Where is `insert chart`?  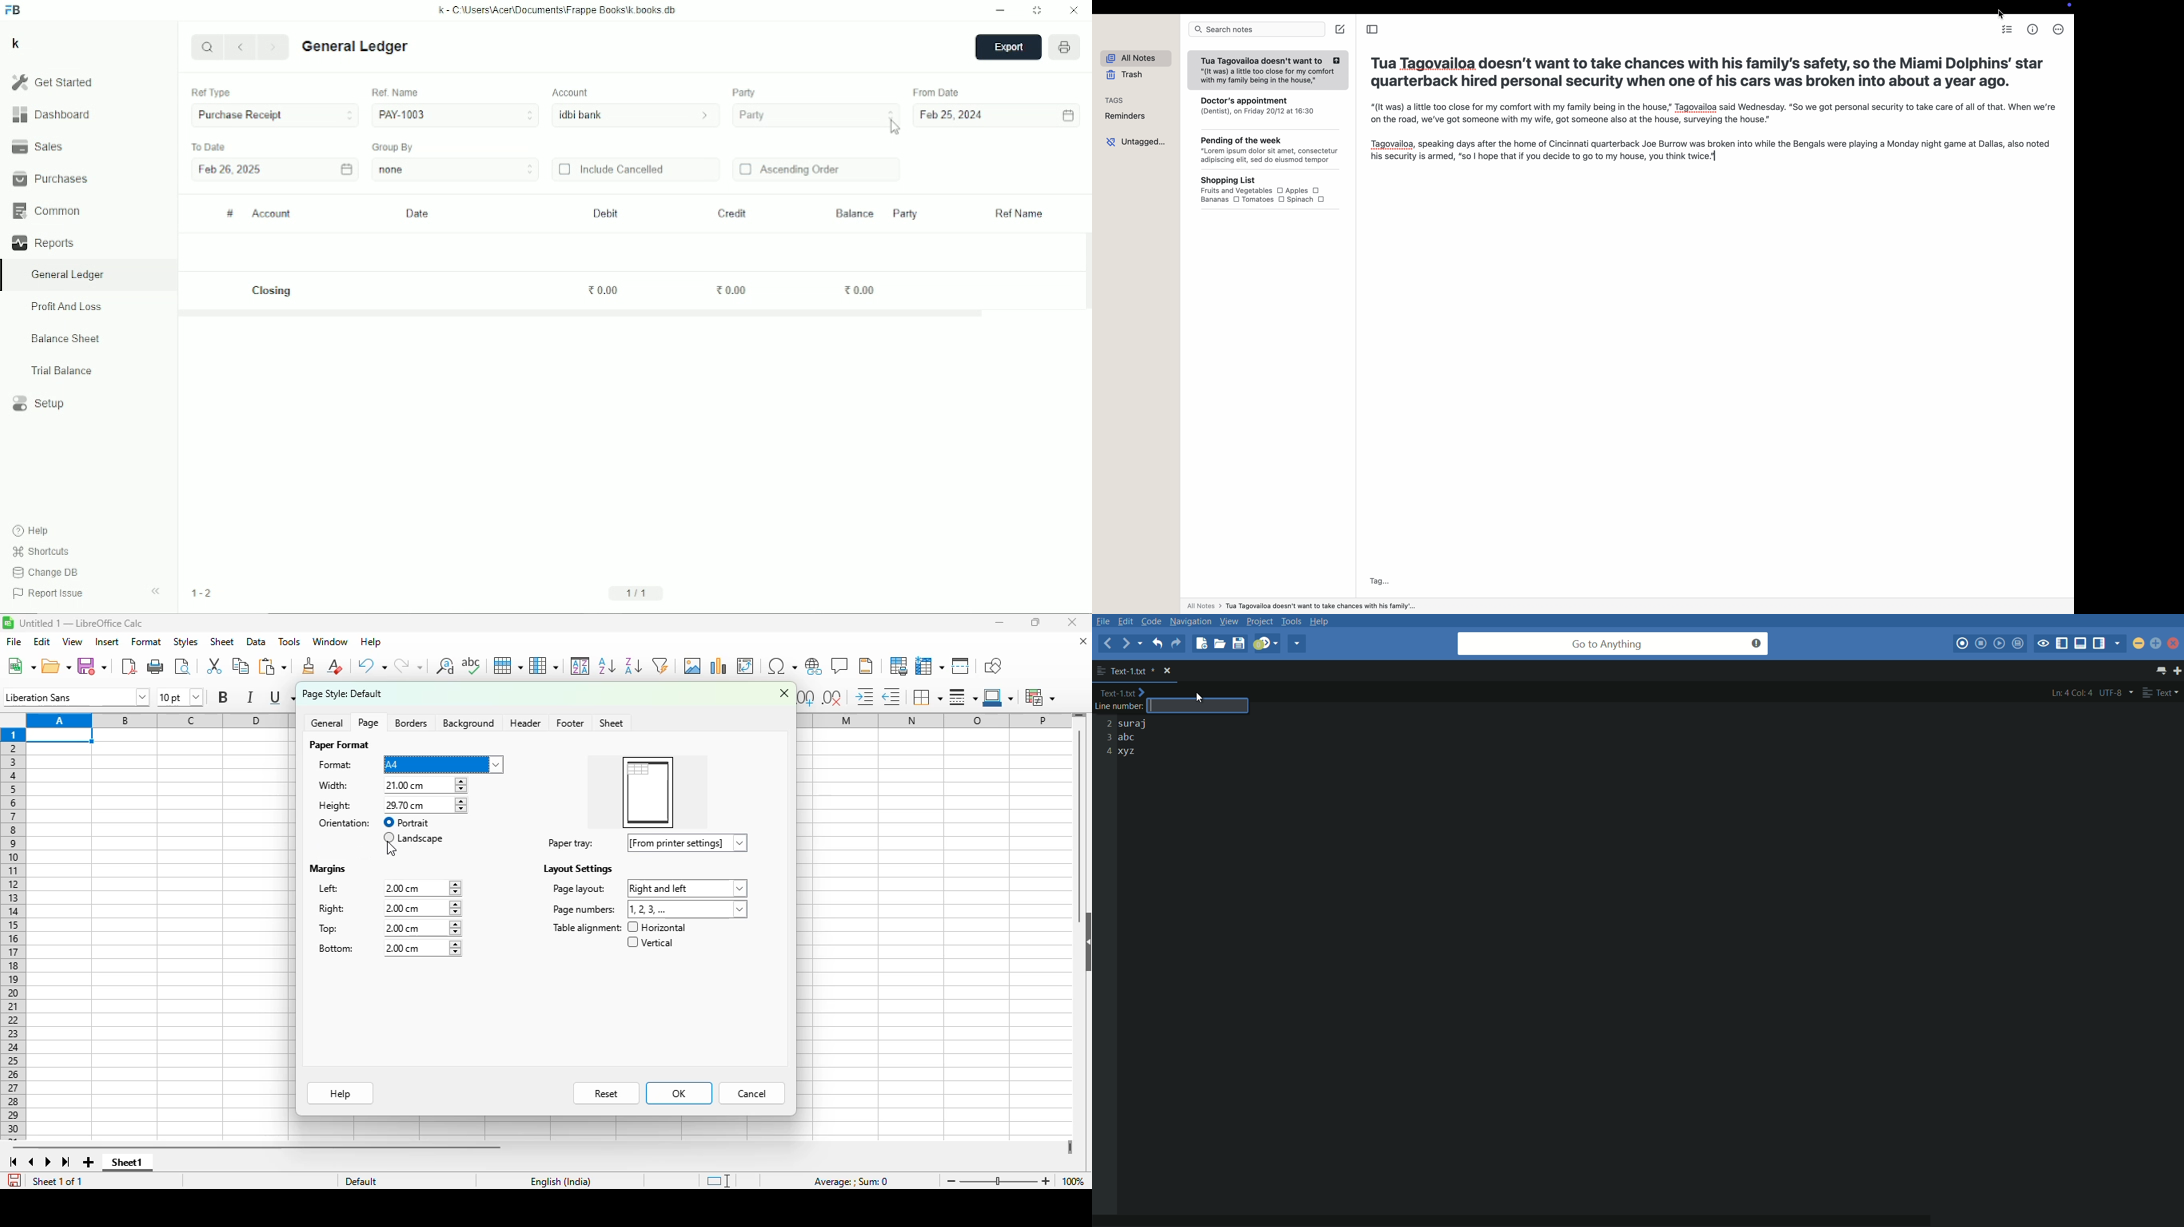
insert chart is located at coordinates (718, 666).